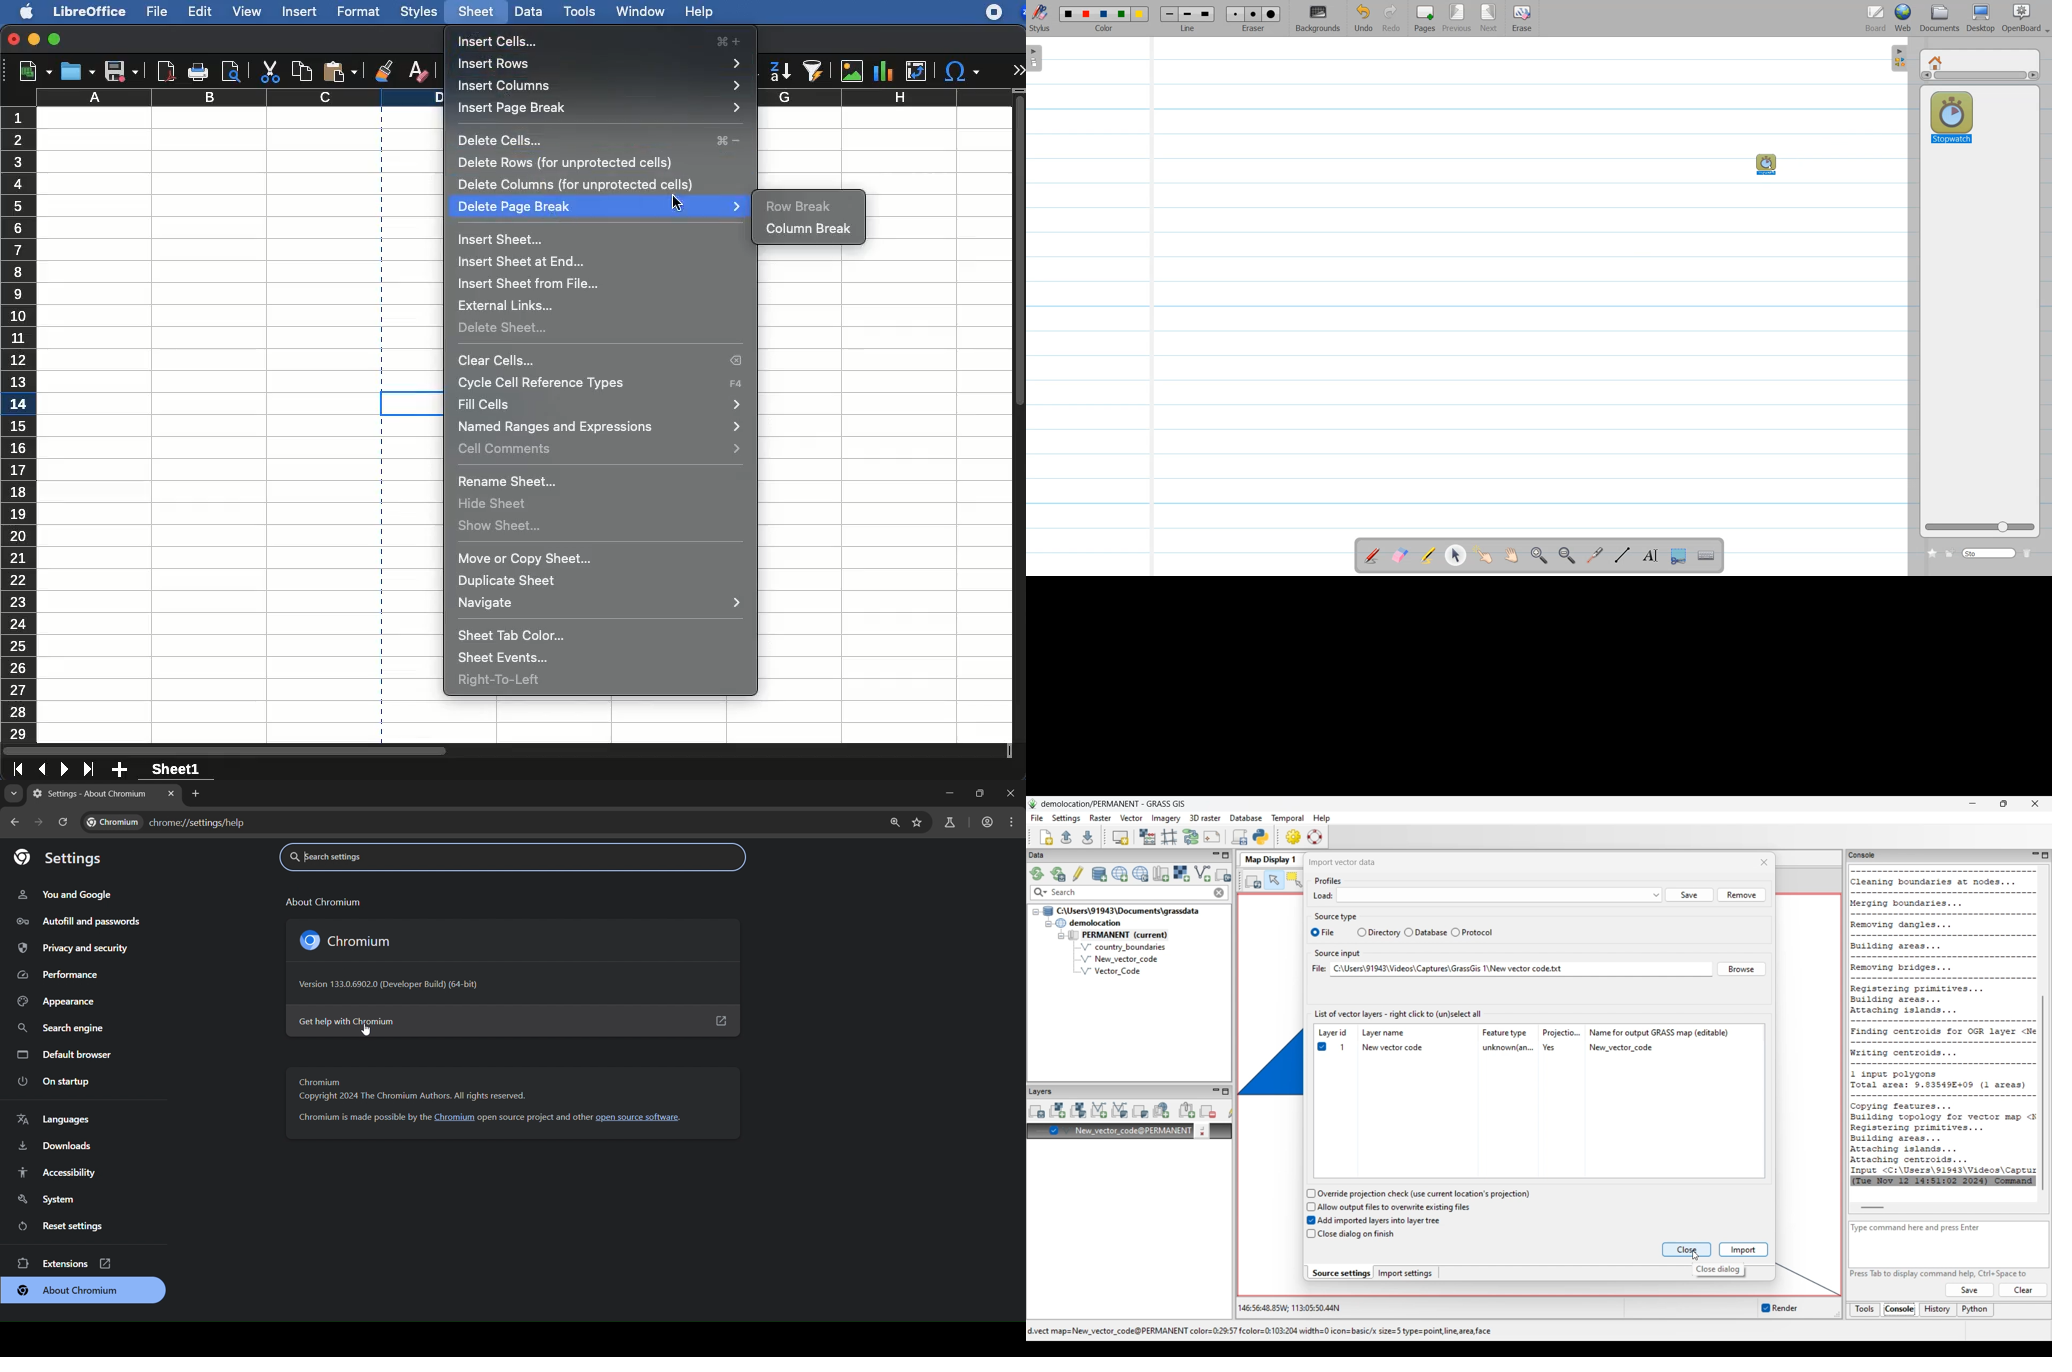 The width and height of the screenshot is (2072, 1372). Describe the element at coordinates (1980, 528) in the screenshot. I see `Logo size adjuster` at that location.